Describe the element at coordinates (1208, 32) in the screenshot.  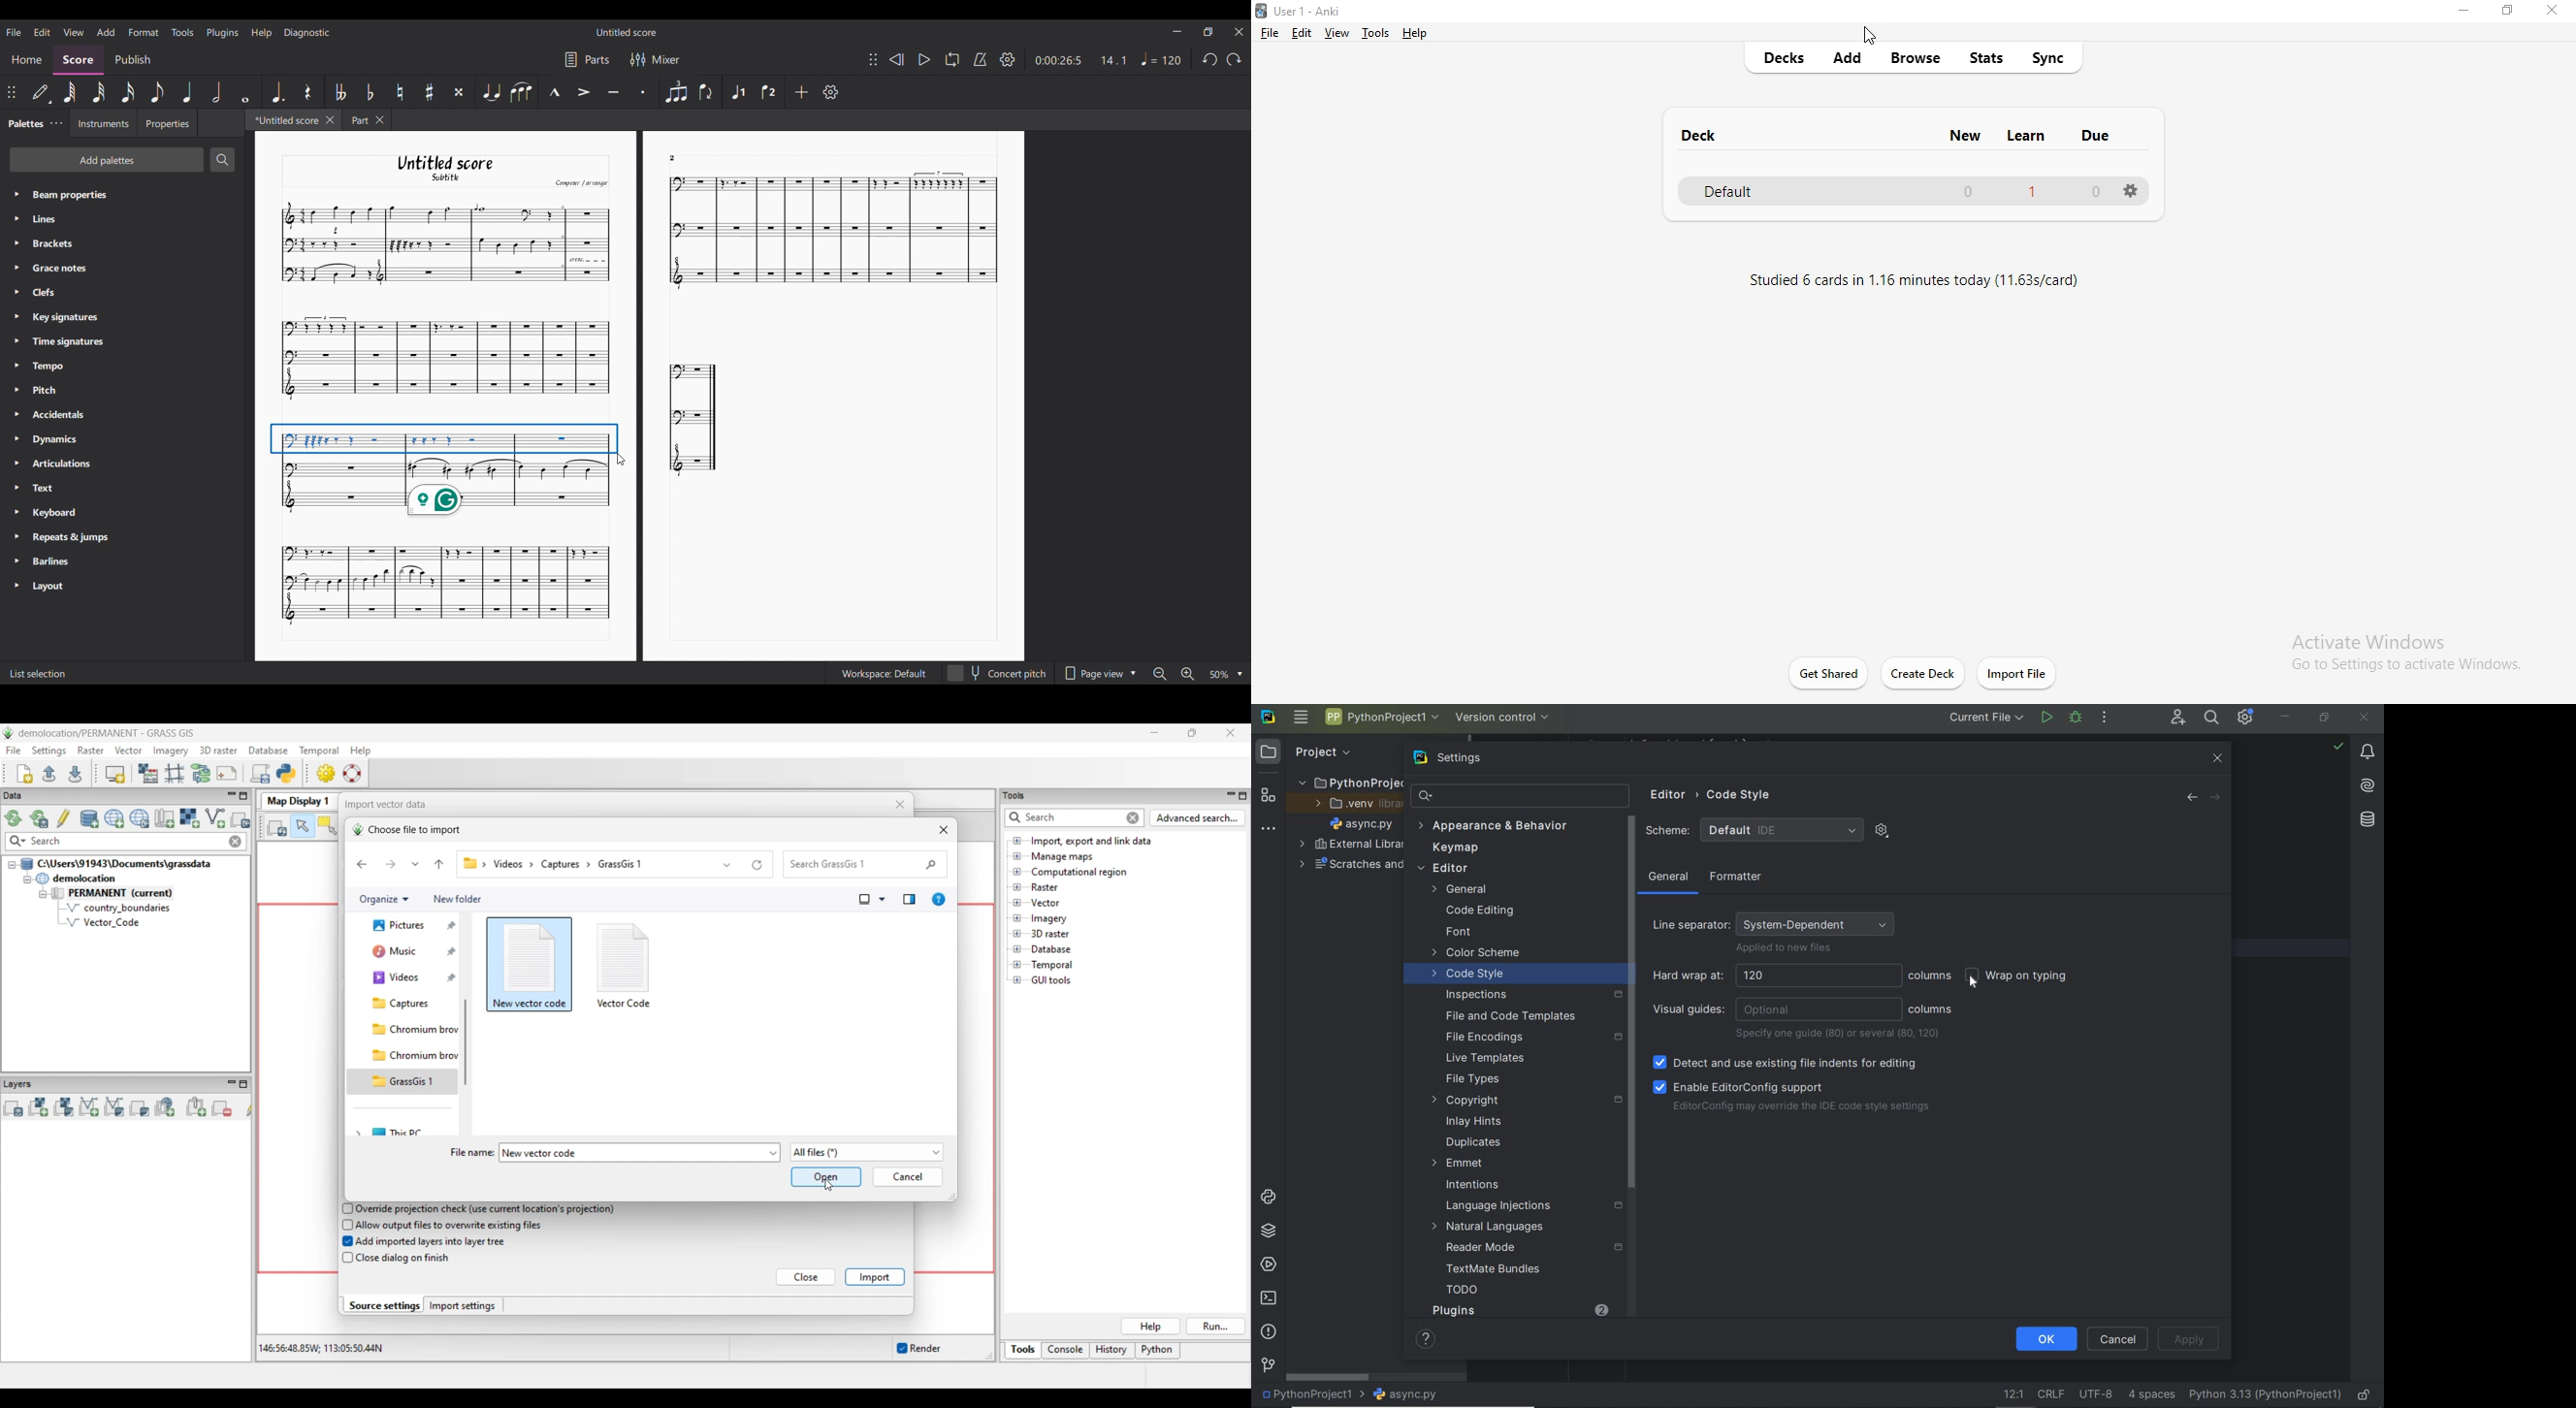
I see `Show in smaller tab` at that location.